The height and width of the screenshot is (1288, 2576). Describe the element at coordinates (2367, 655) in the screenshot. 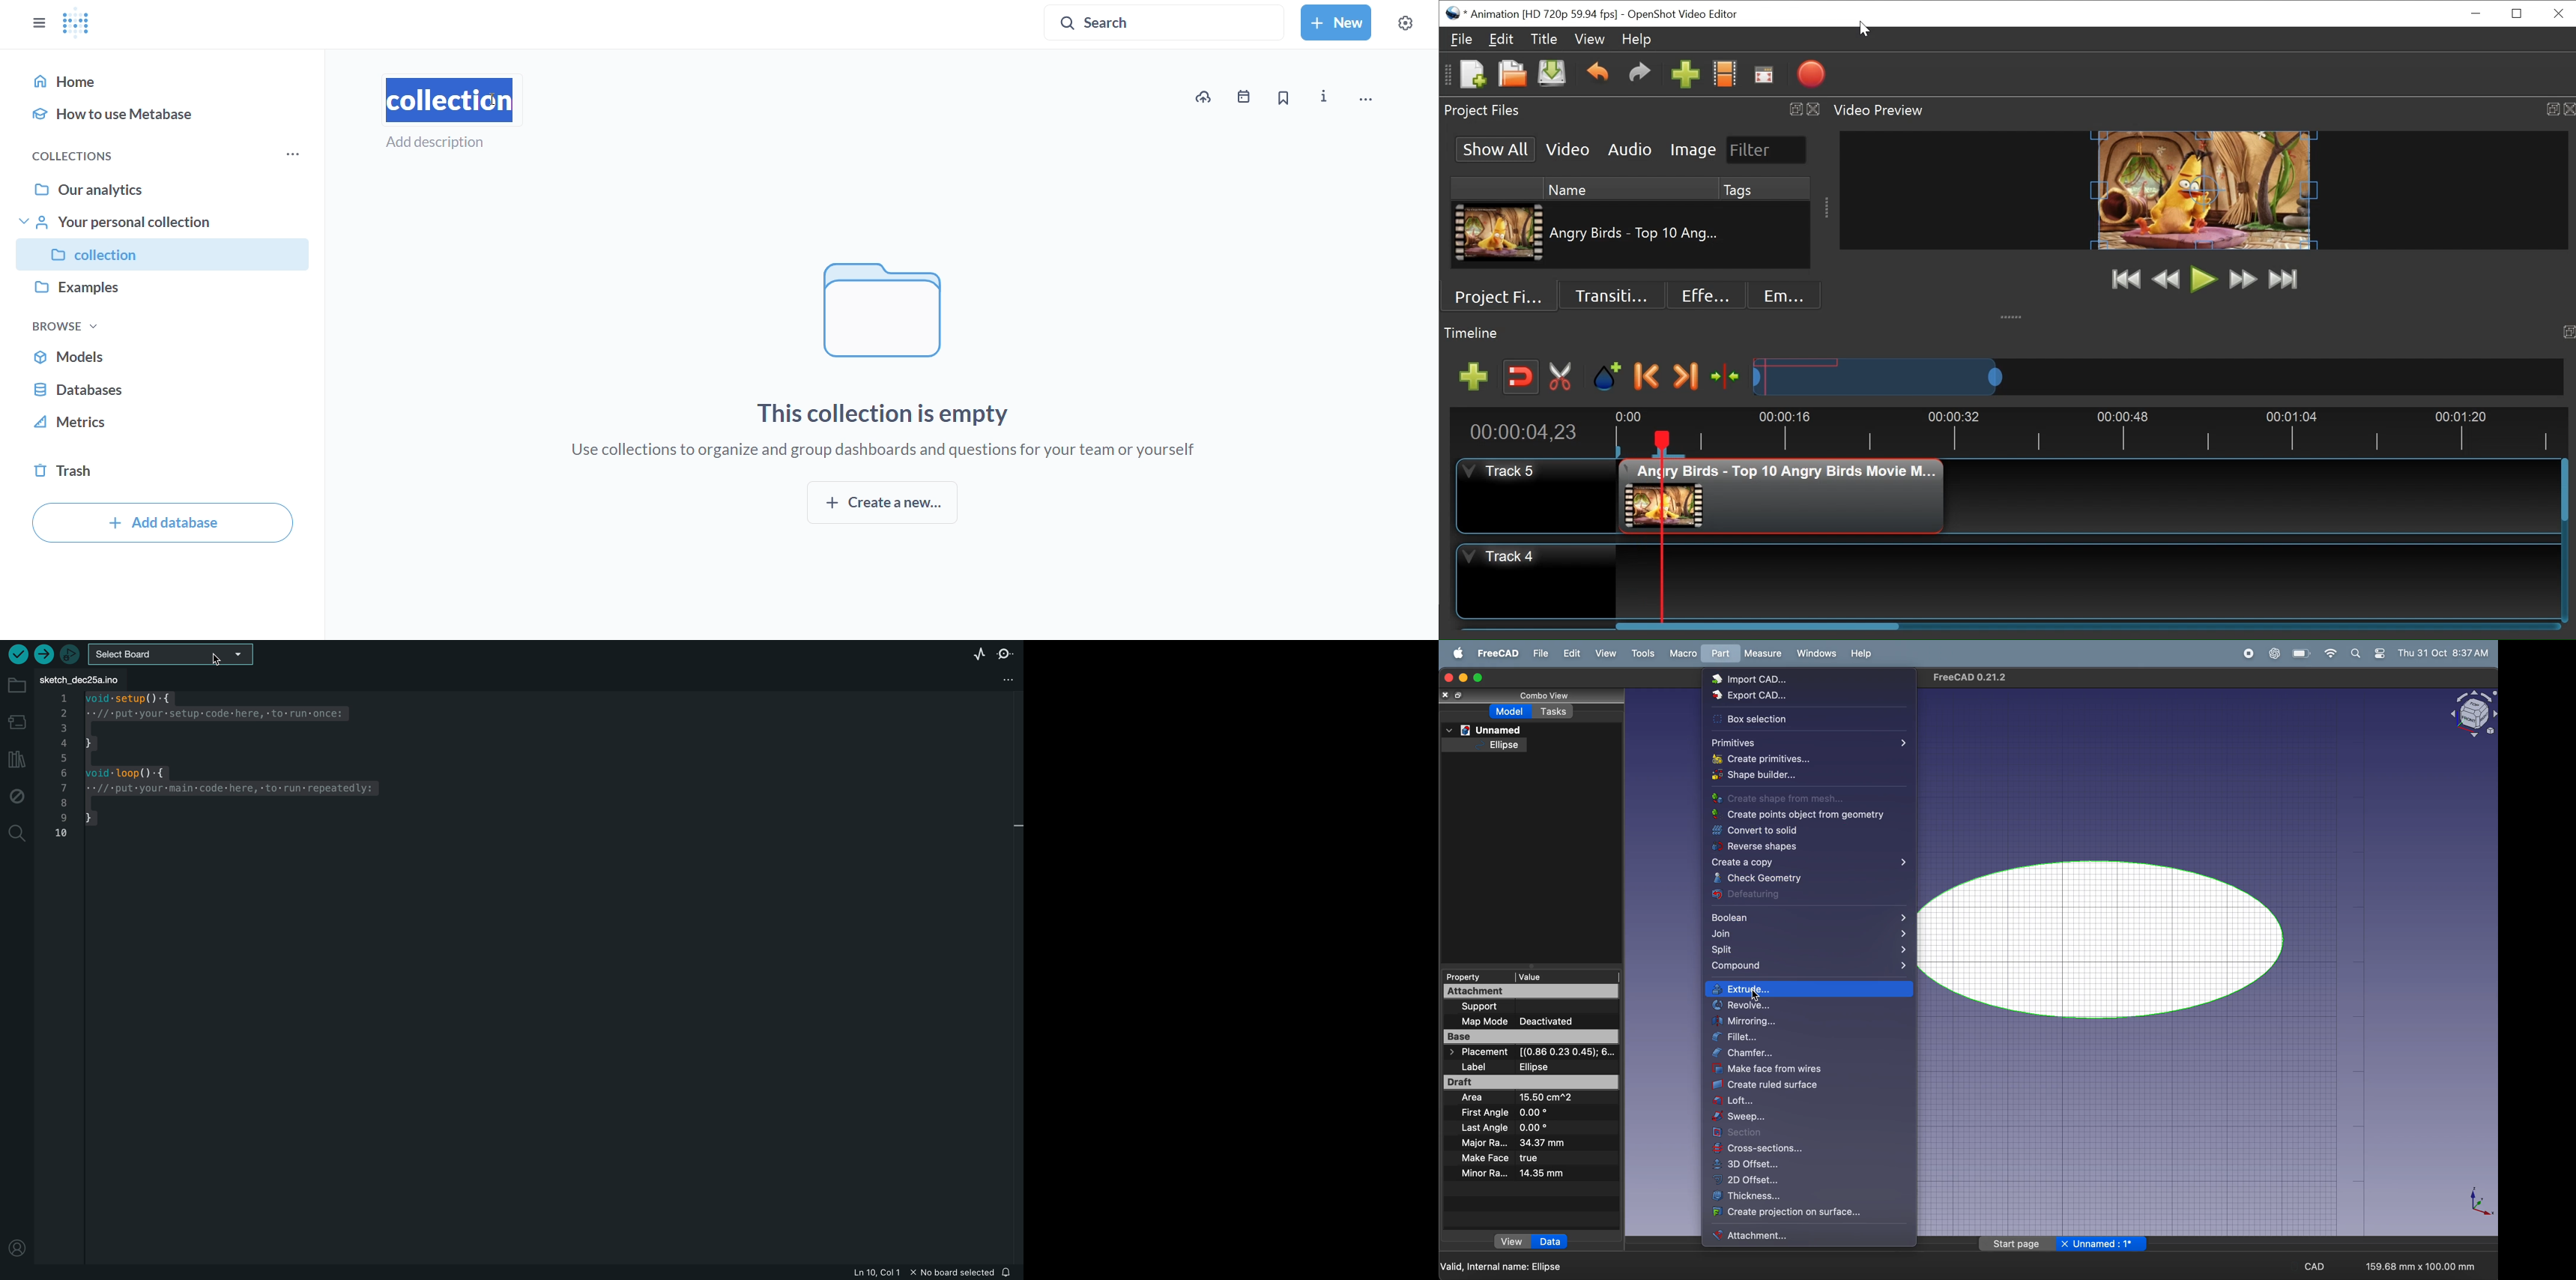

I see `apple widgets` at that location.